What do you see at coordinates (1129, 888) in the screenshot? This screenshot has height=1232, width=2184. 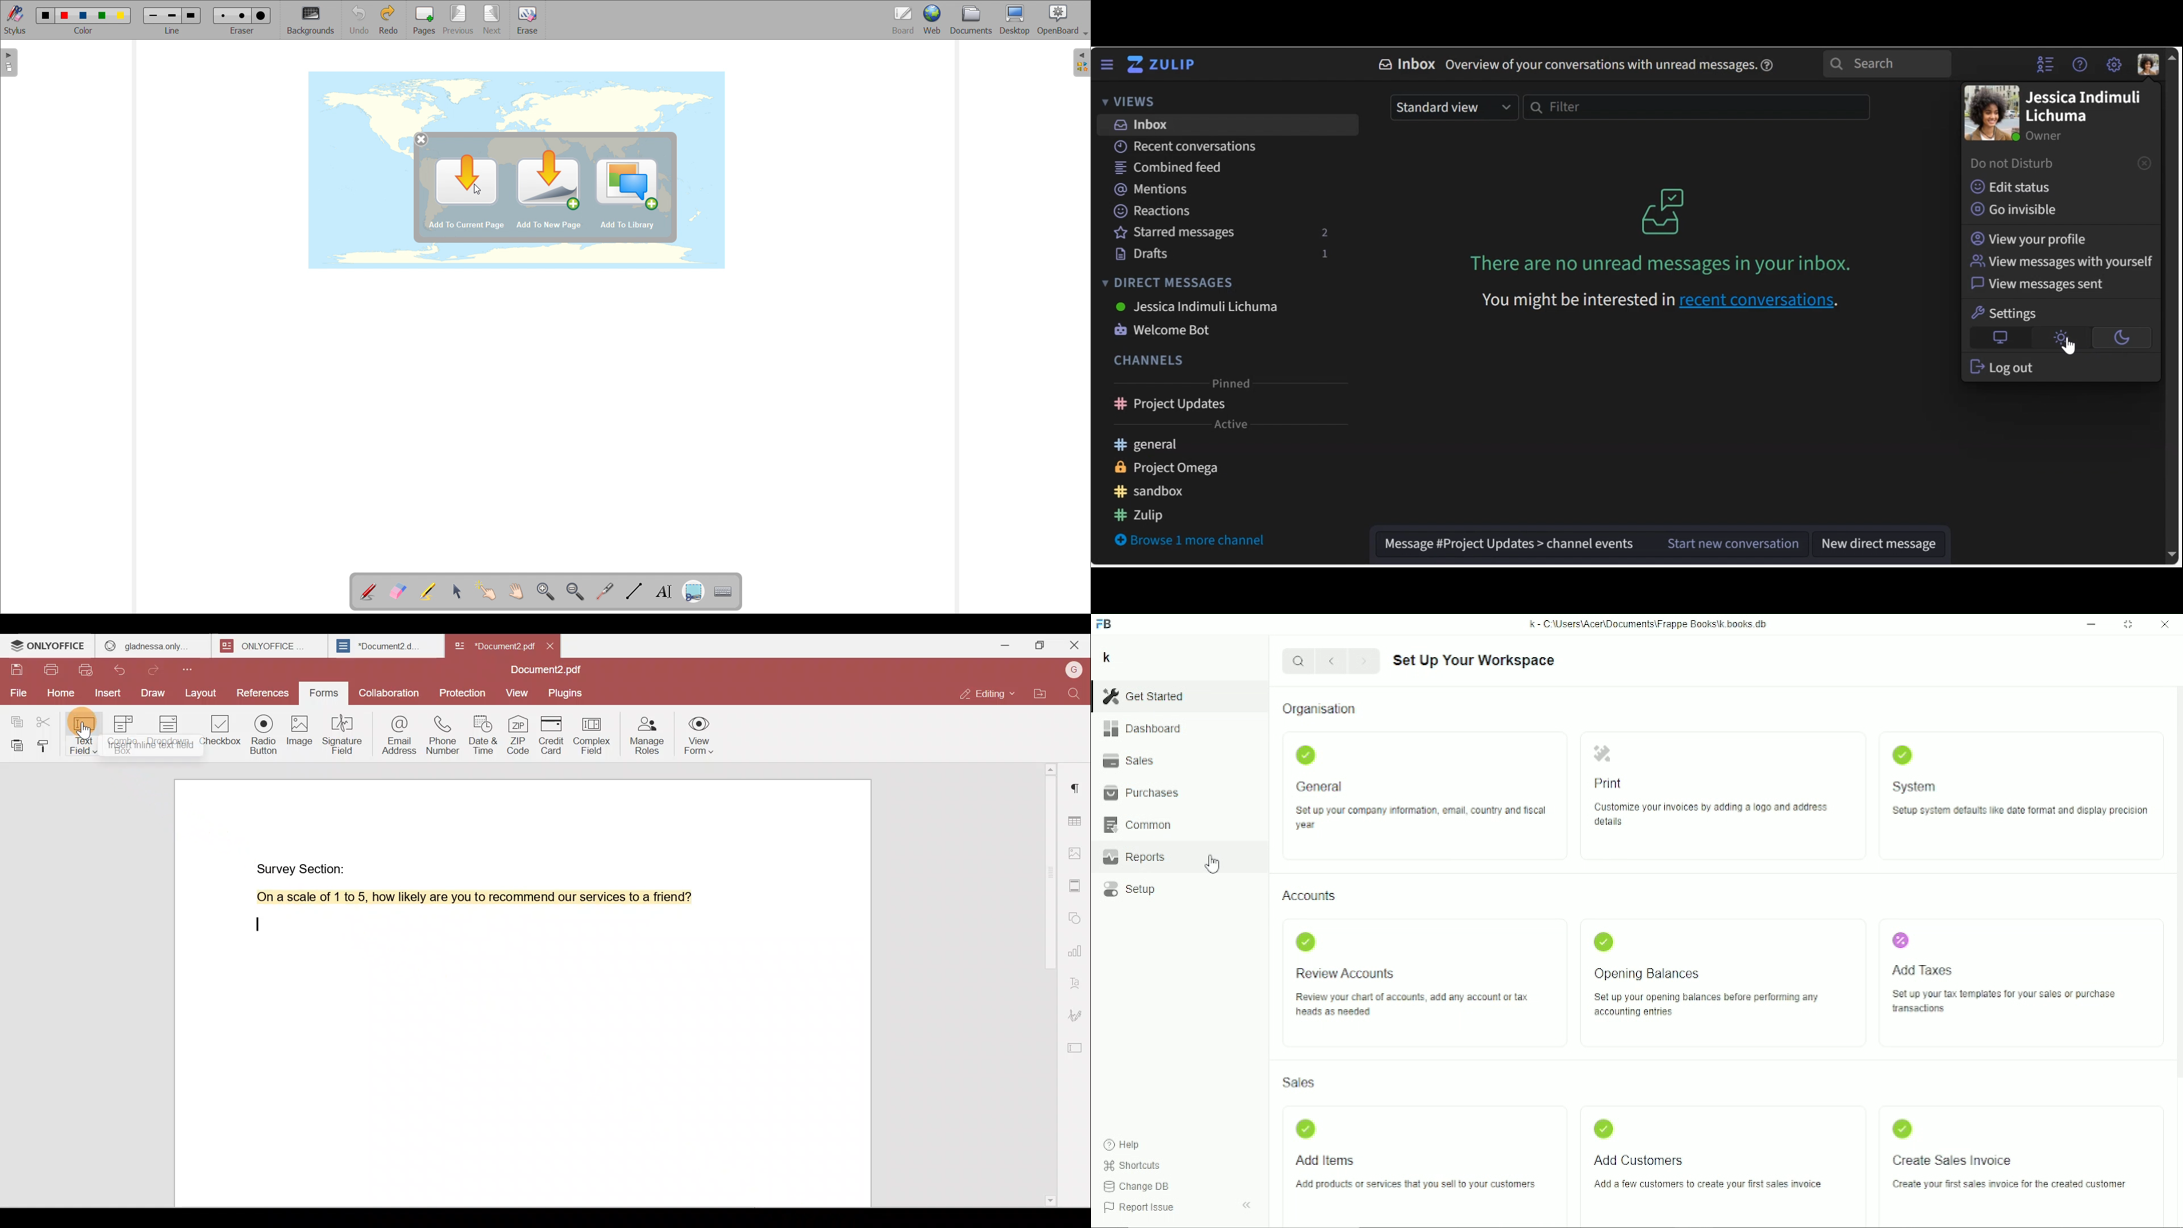 I see `Setup` at bounding box center [1129, 888].